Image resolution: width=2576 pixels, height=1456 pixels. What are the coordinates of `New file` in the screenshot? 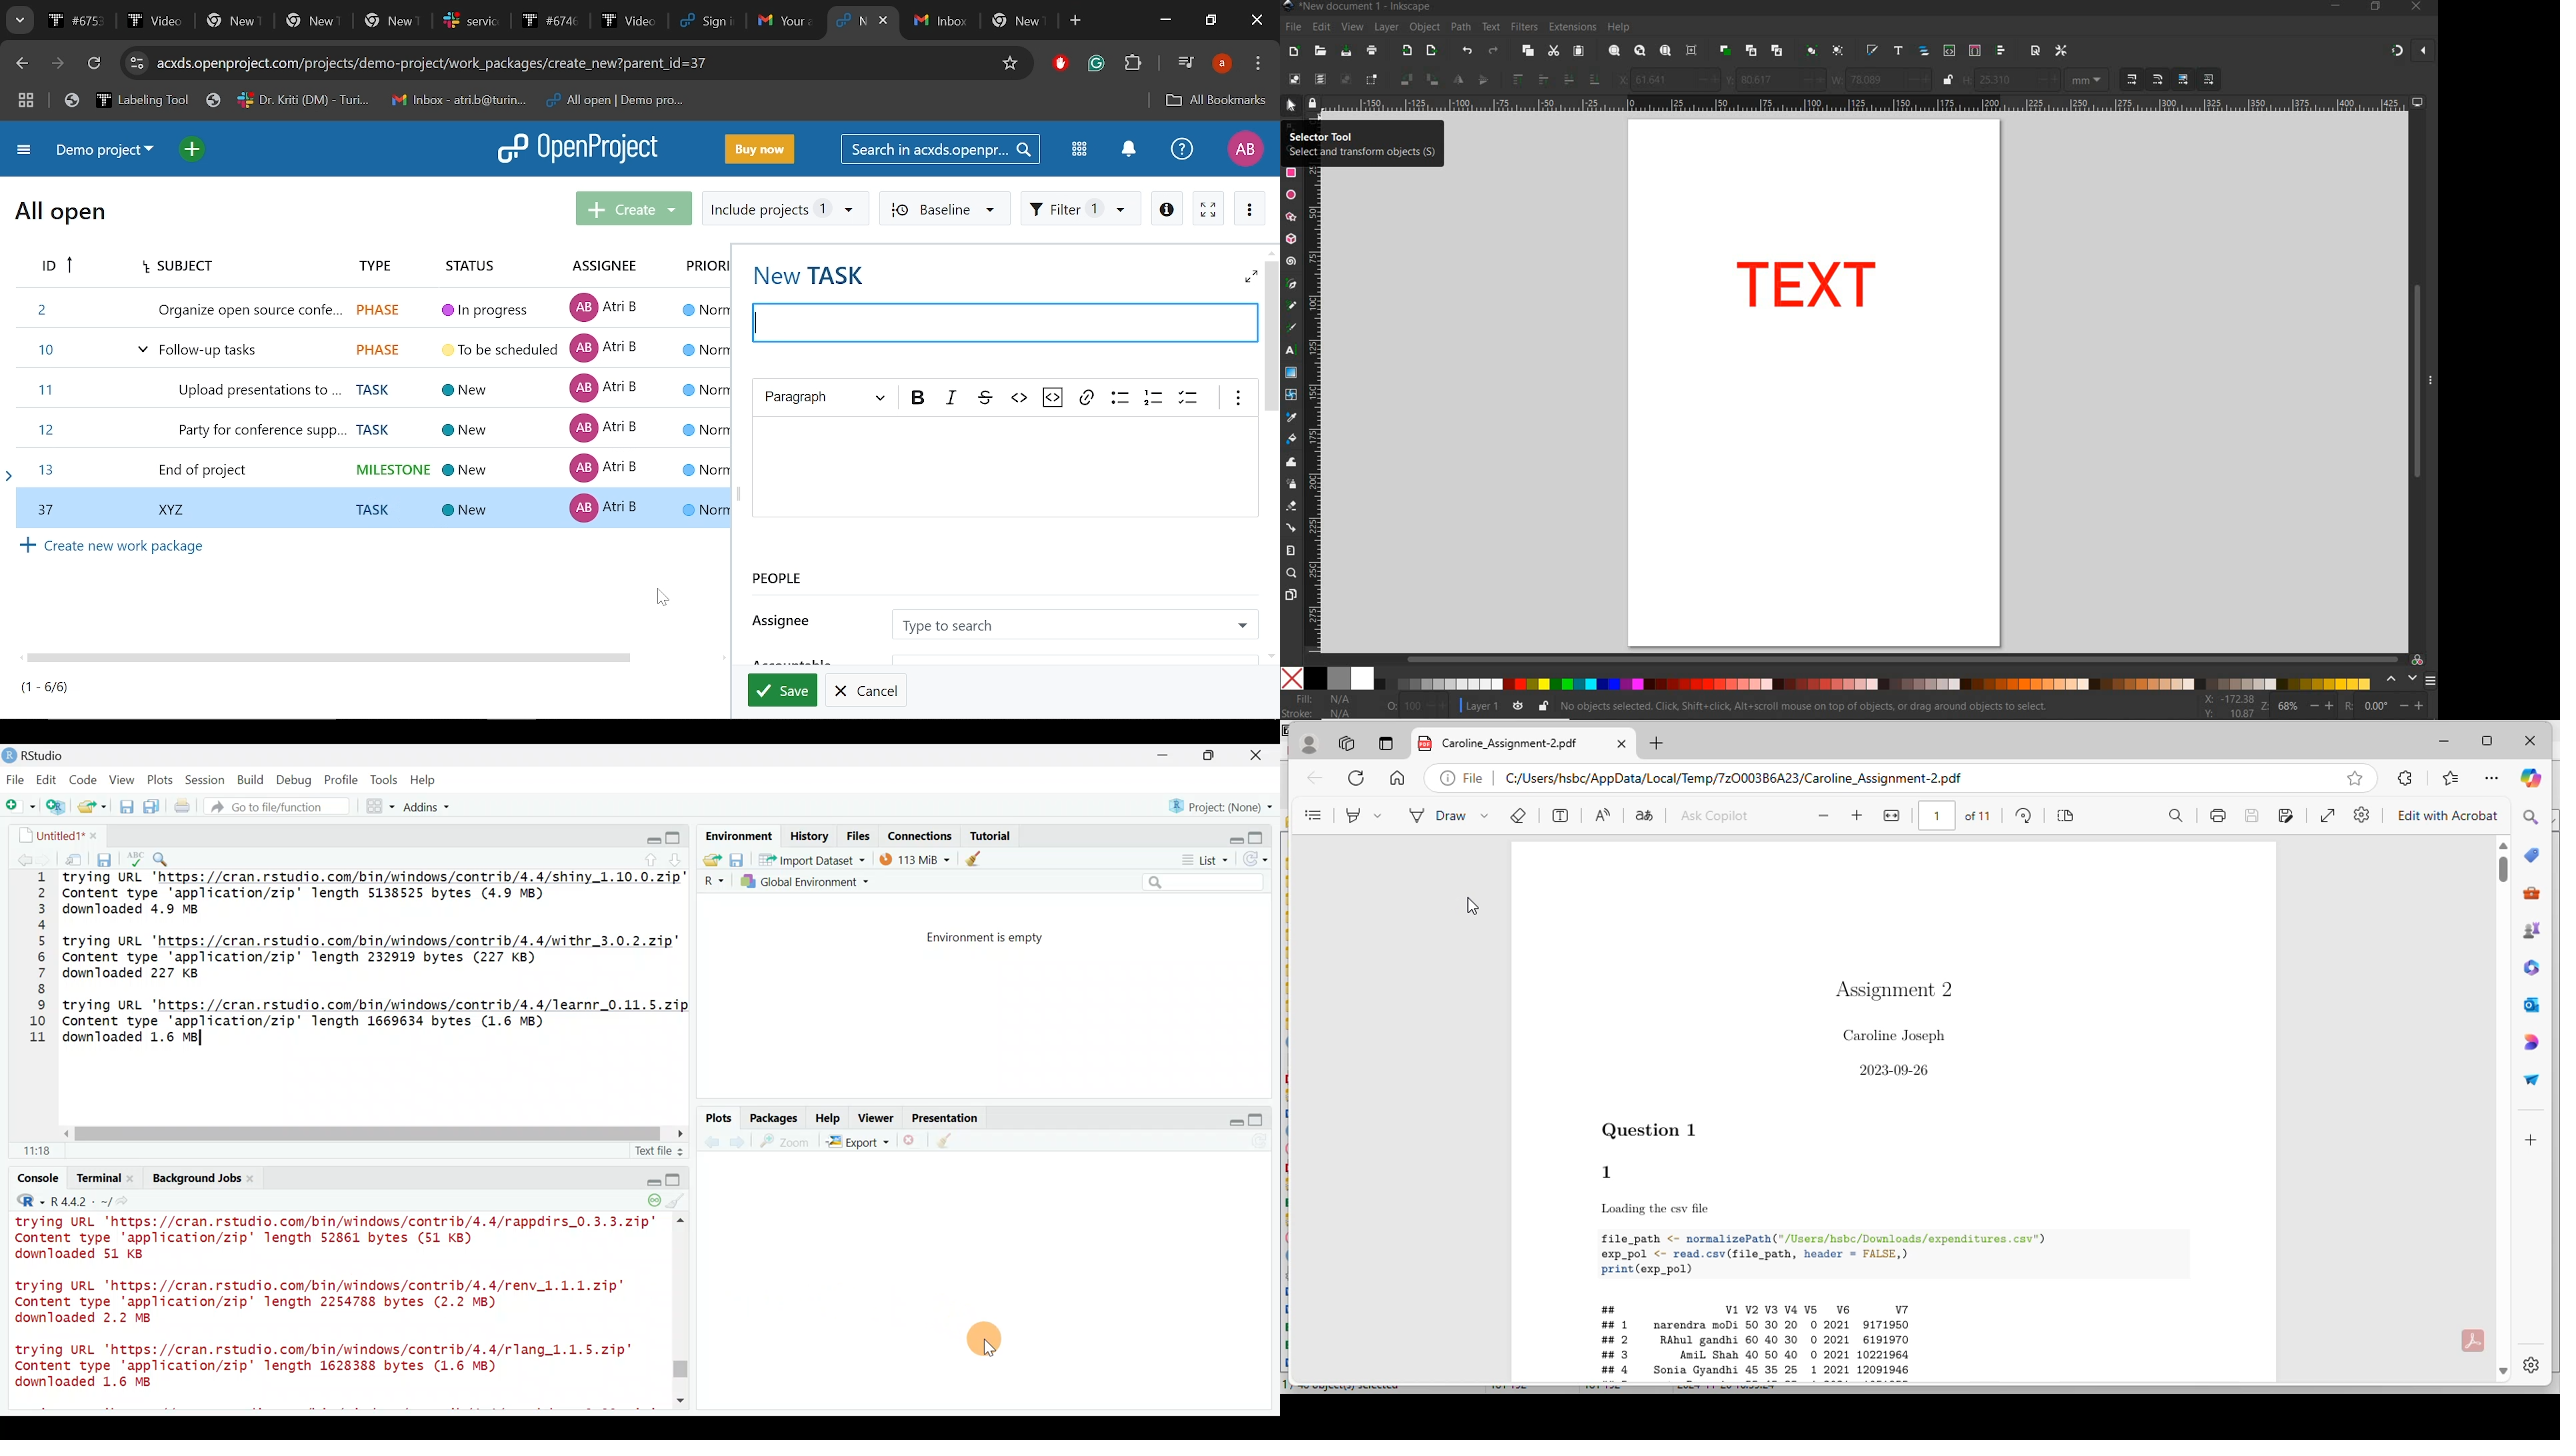 It's located at (19, 807).